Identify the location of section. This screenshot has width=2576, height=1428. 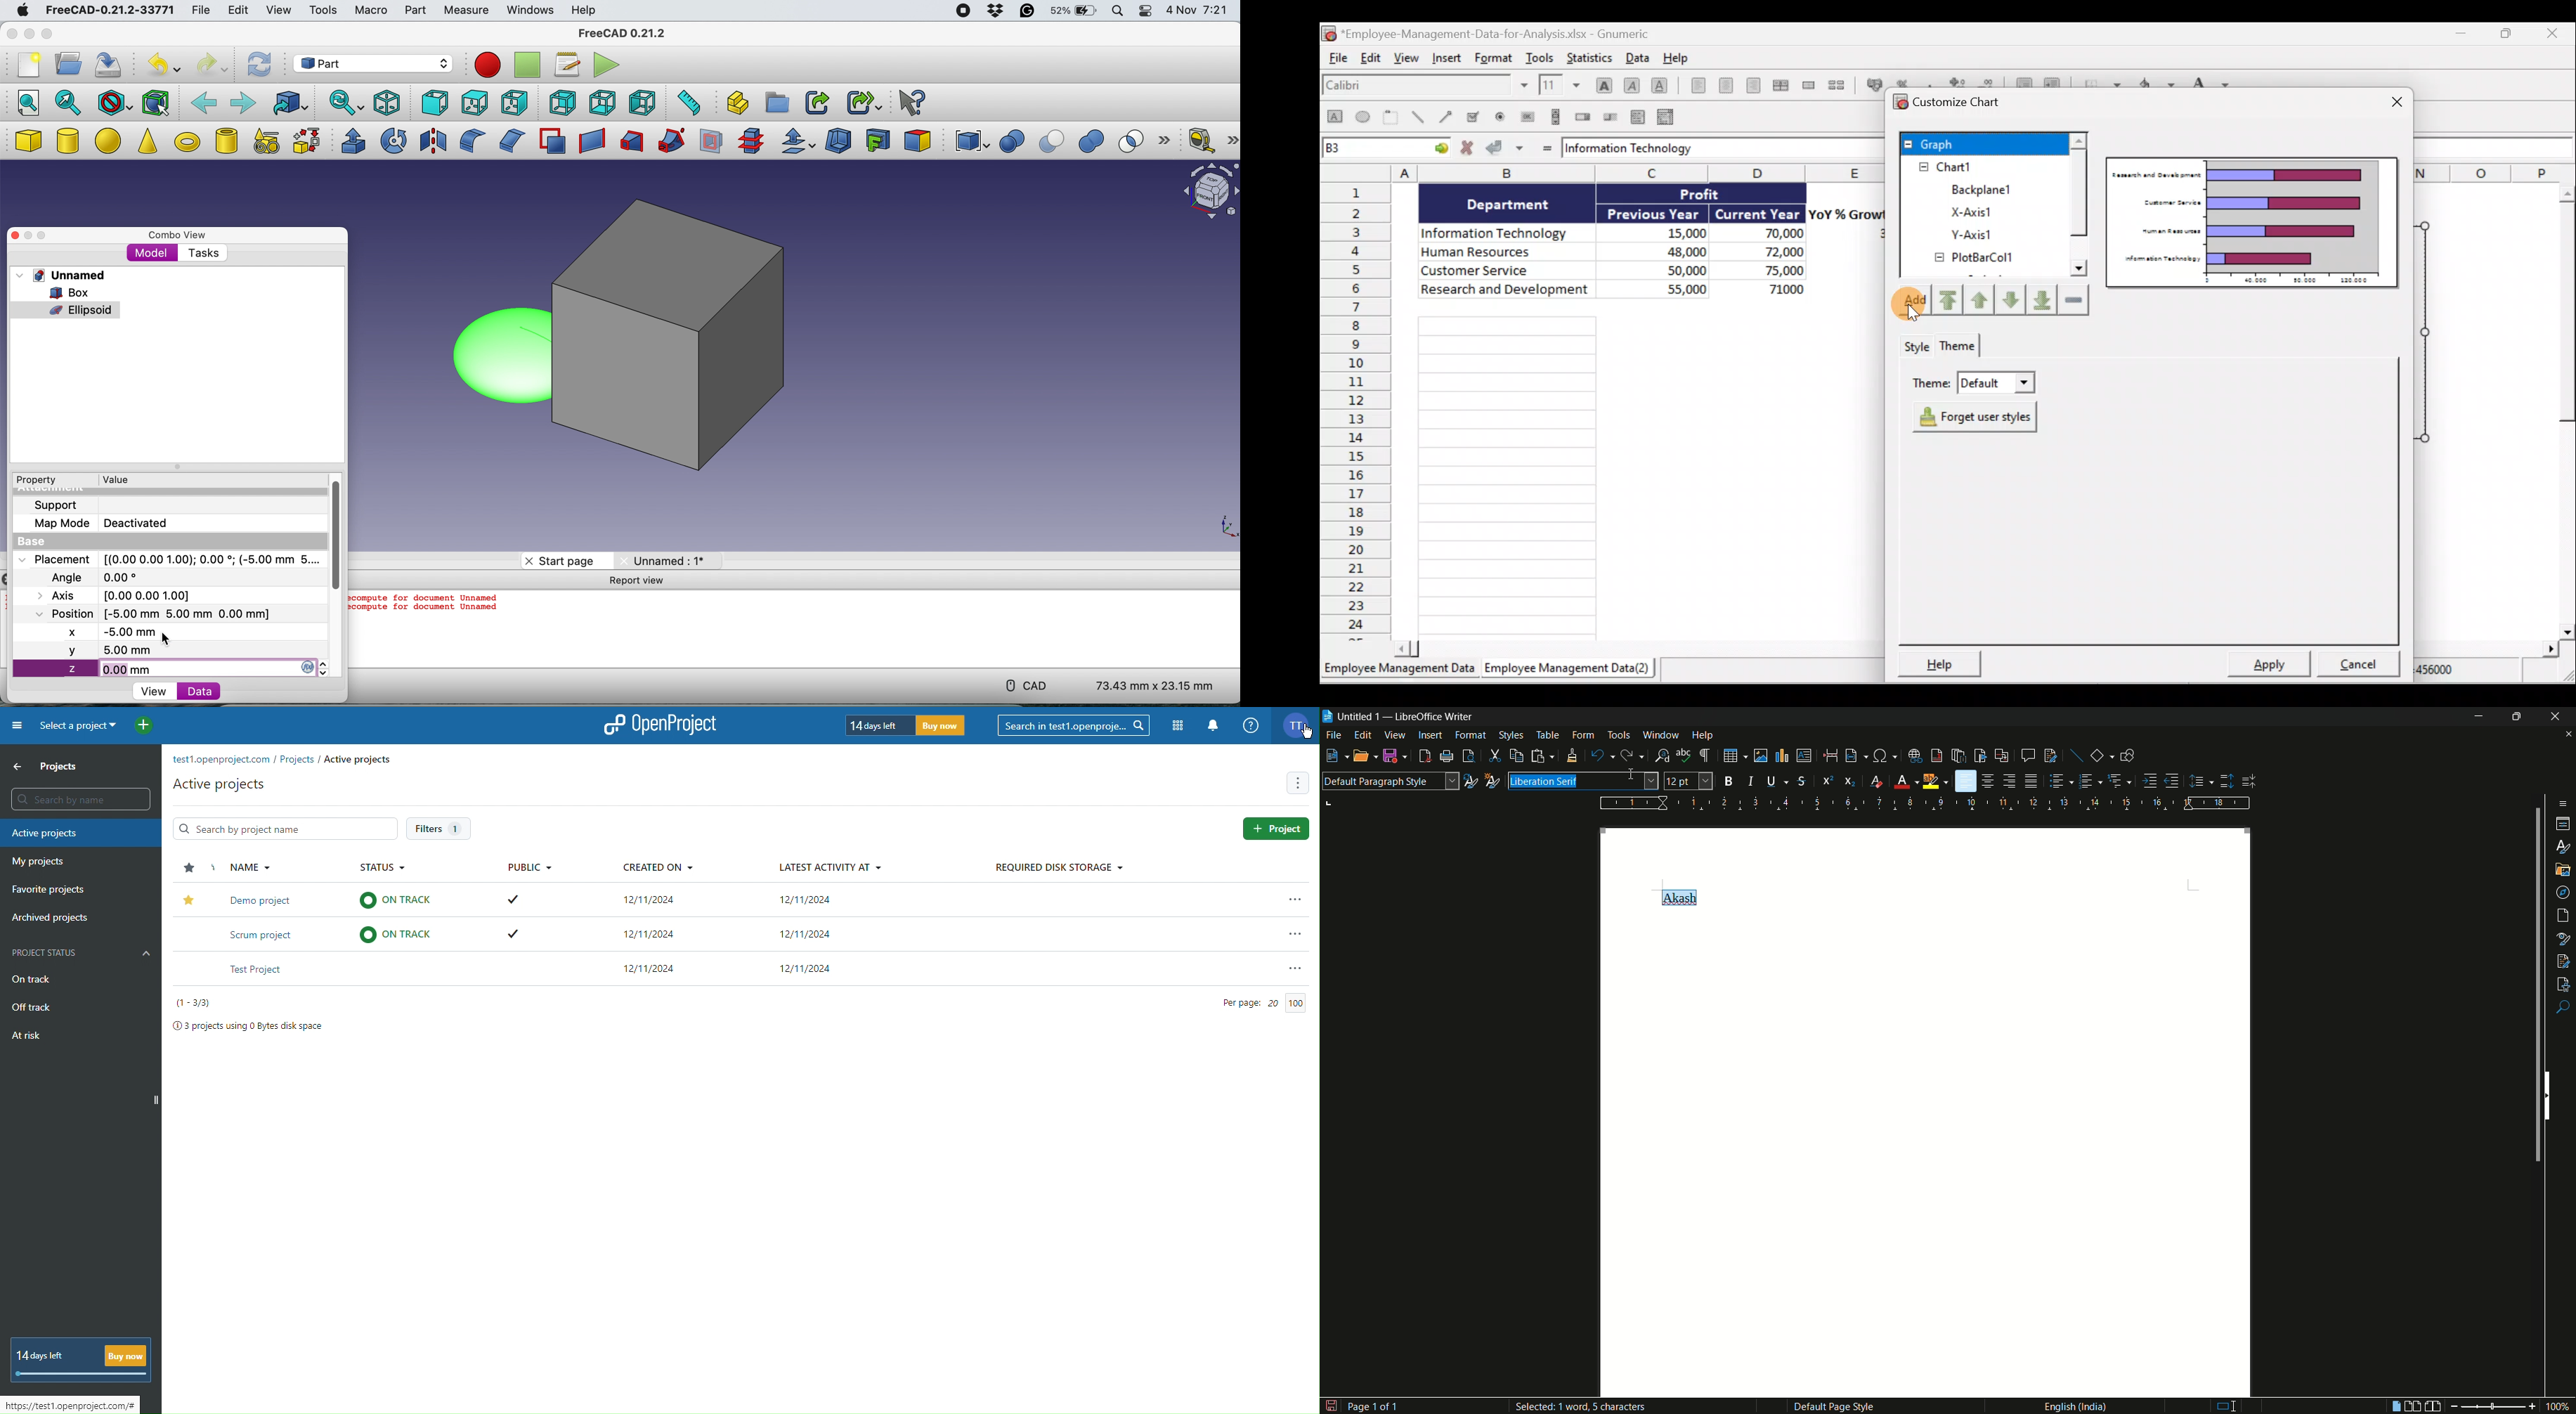
(712, 144).